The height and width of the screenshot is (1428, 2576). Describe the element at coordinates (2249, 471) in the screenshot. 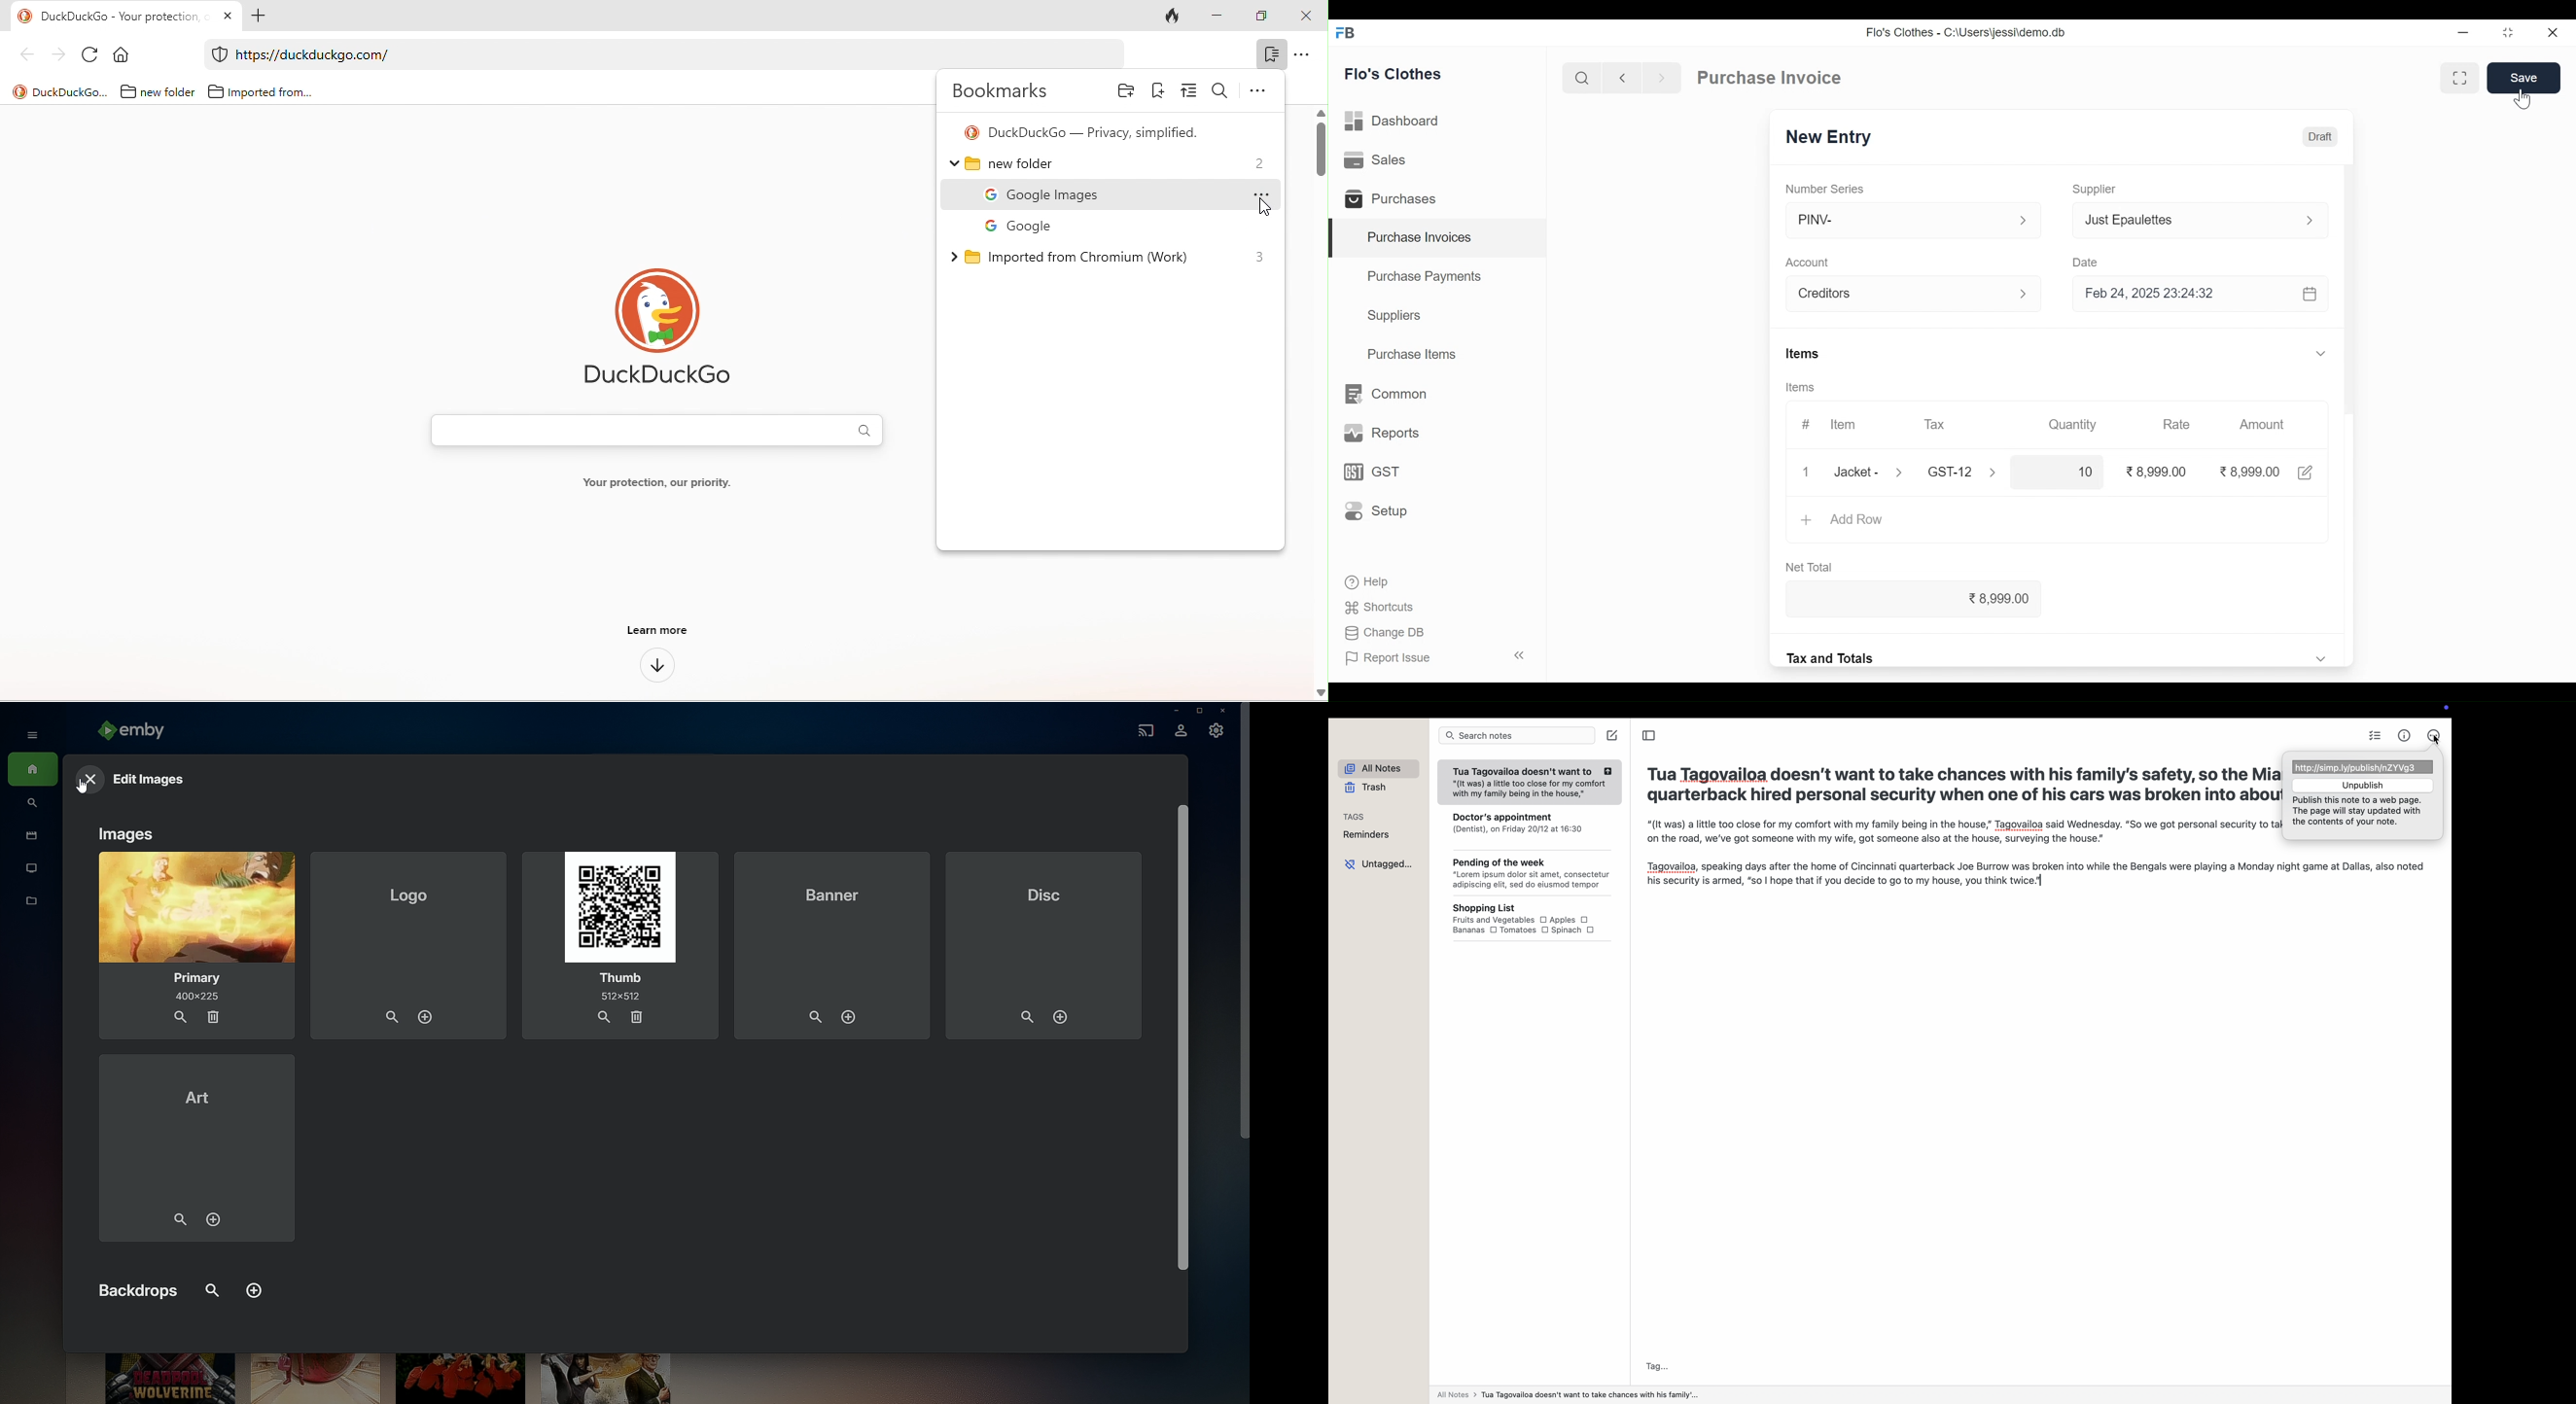

I see `8,999.00` at that location.